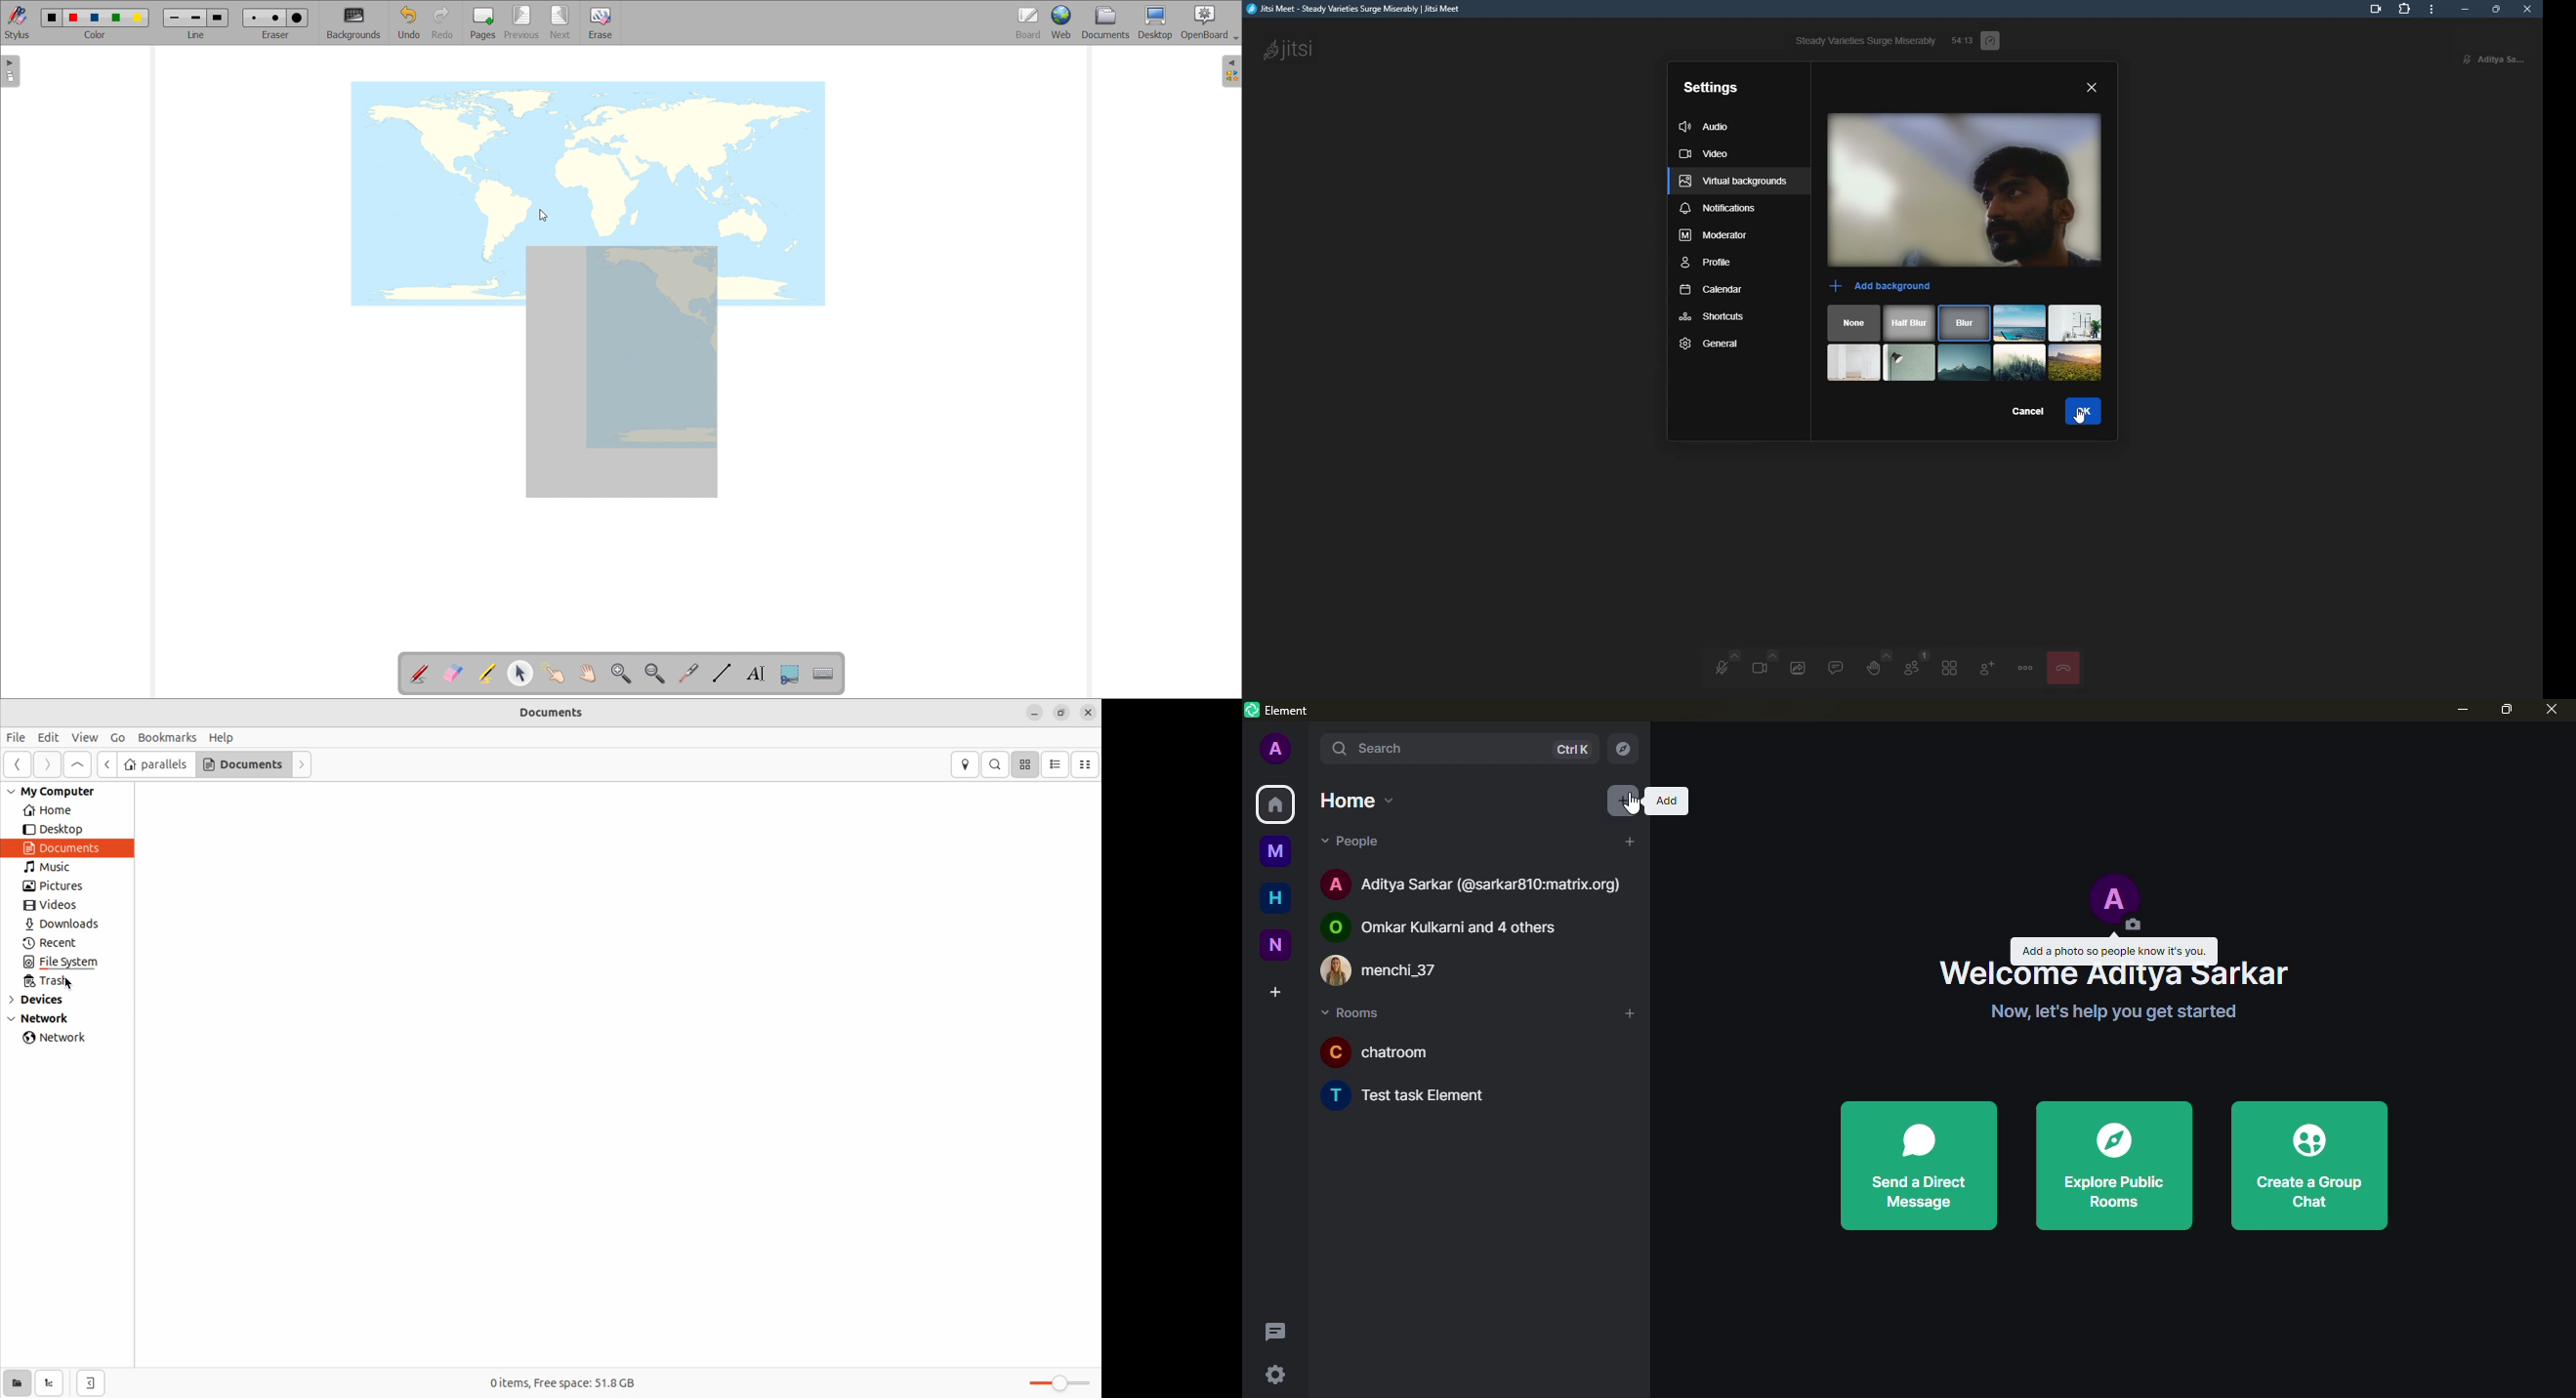 The width and height of the screenshot is (2576, 1400). Describe the element at coordinates (2116, 975) in the screenshot. I see `Welcome Aditya Sarkar` at that location.